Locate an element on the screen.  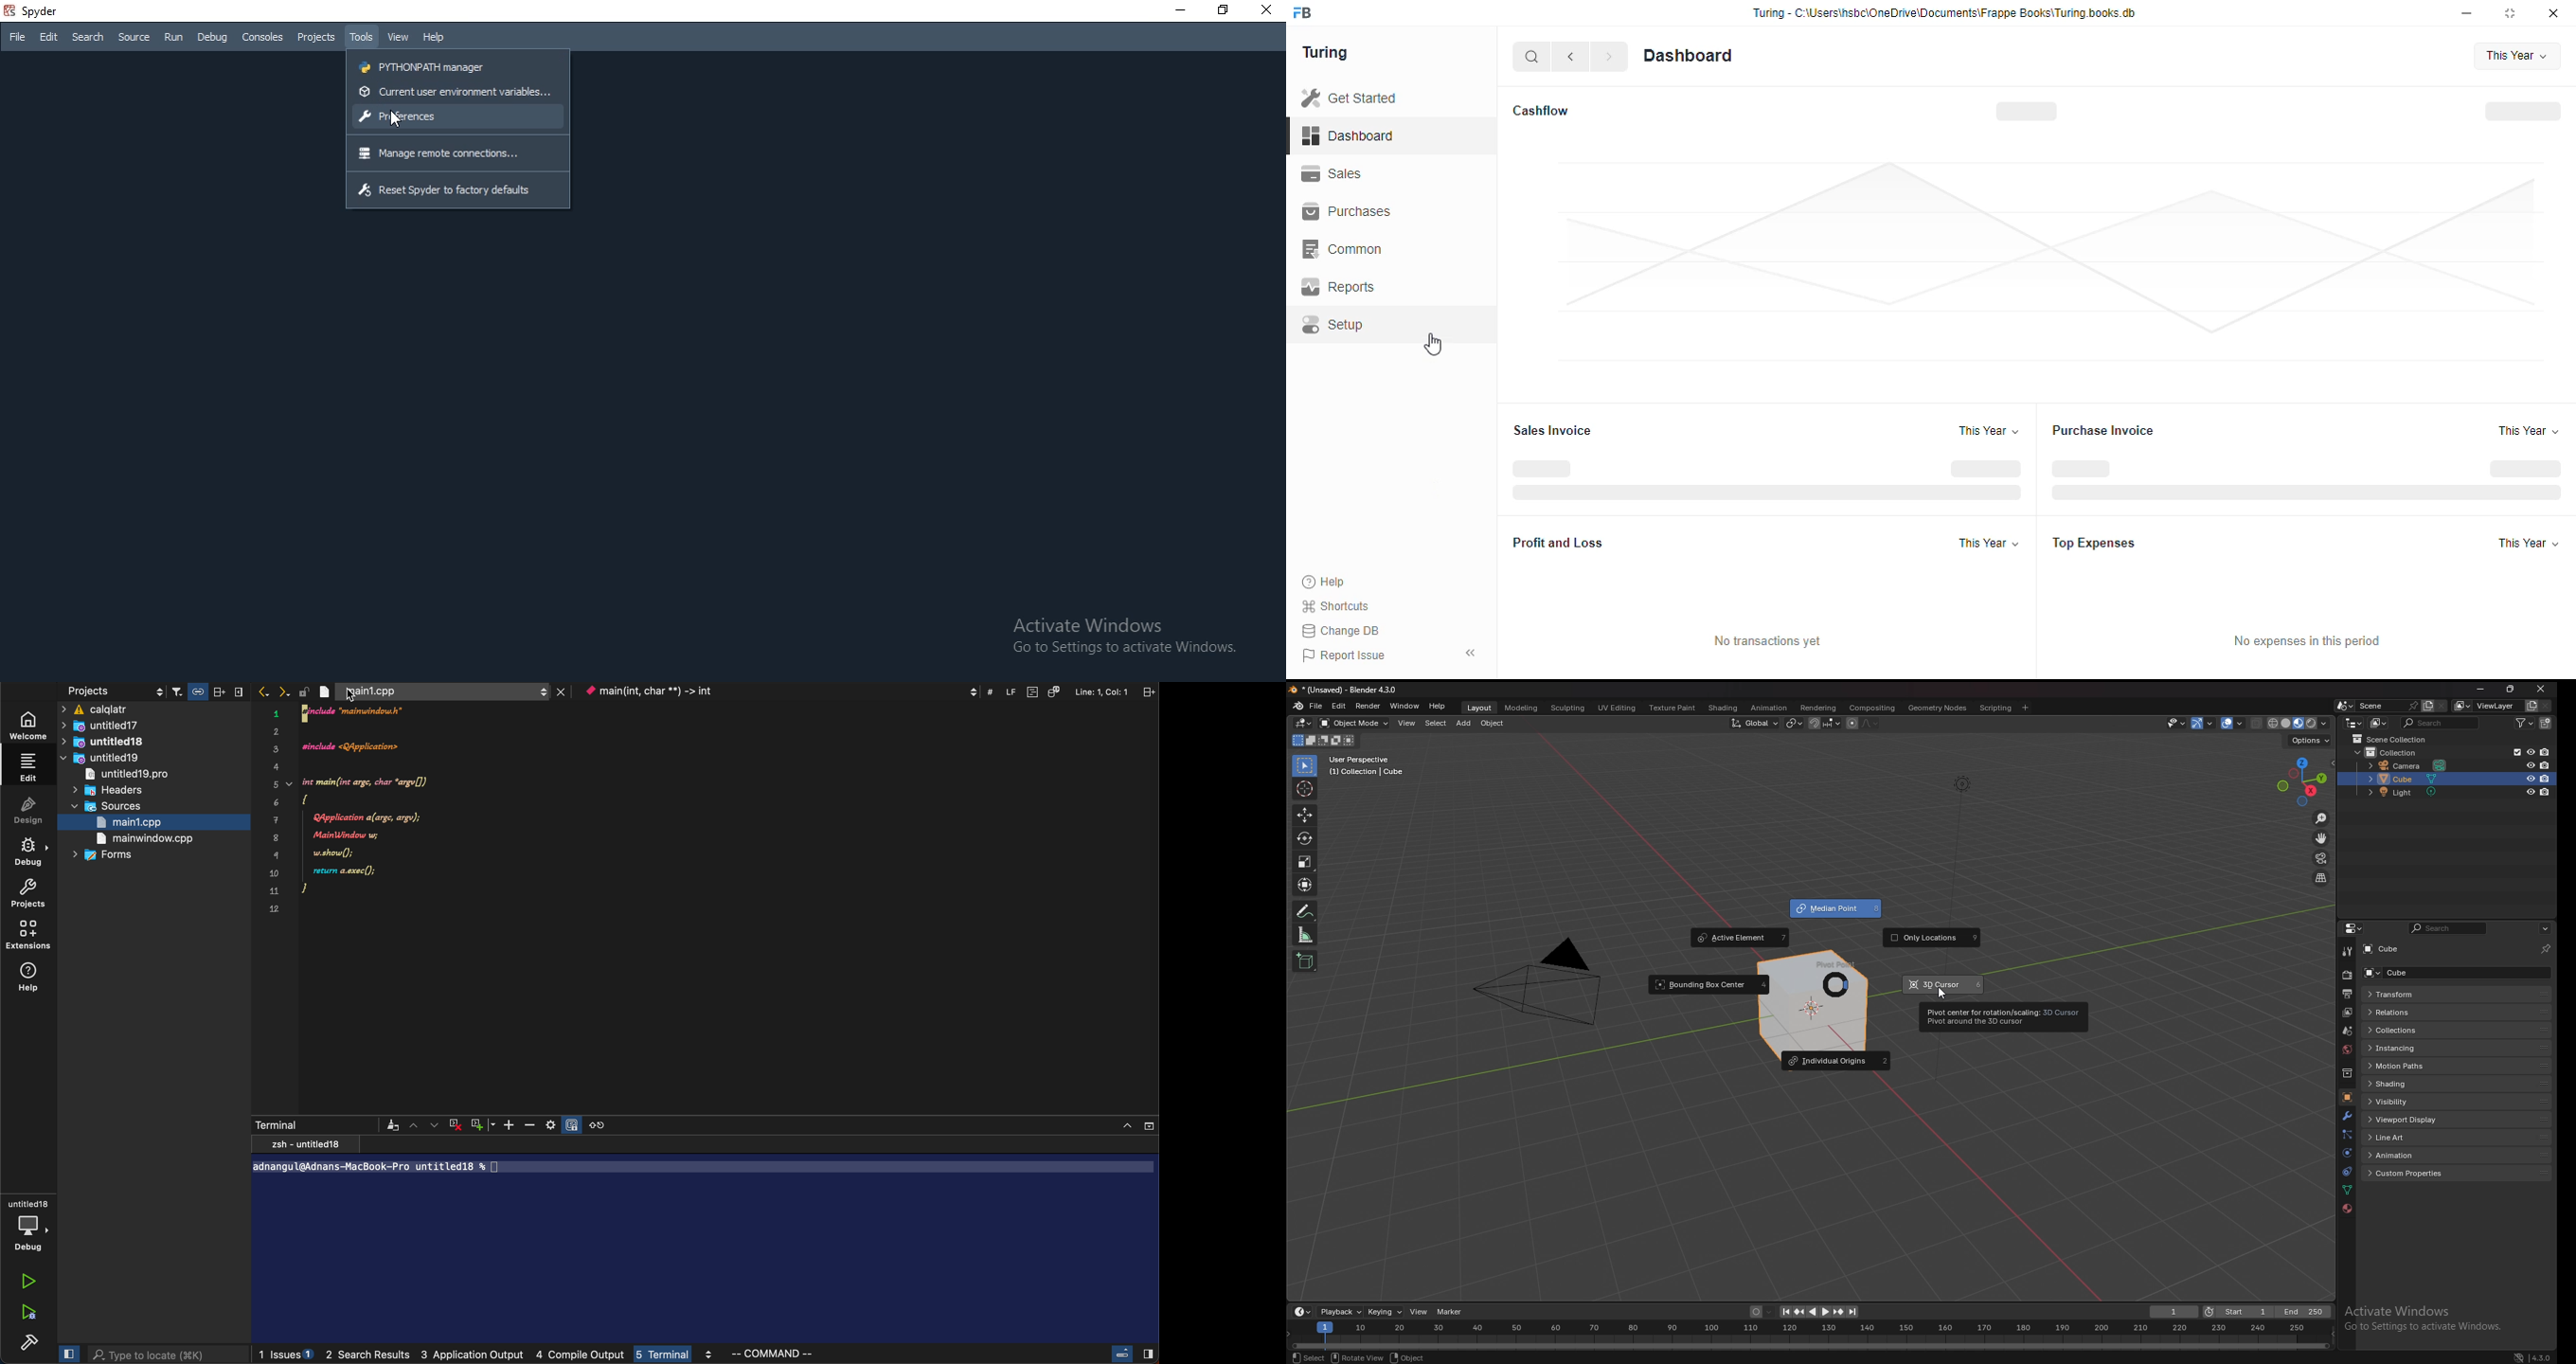
scene is located at coordinates (2388, 705).